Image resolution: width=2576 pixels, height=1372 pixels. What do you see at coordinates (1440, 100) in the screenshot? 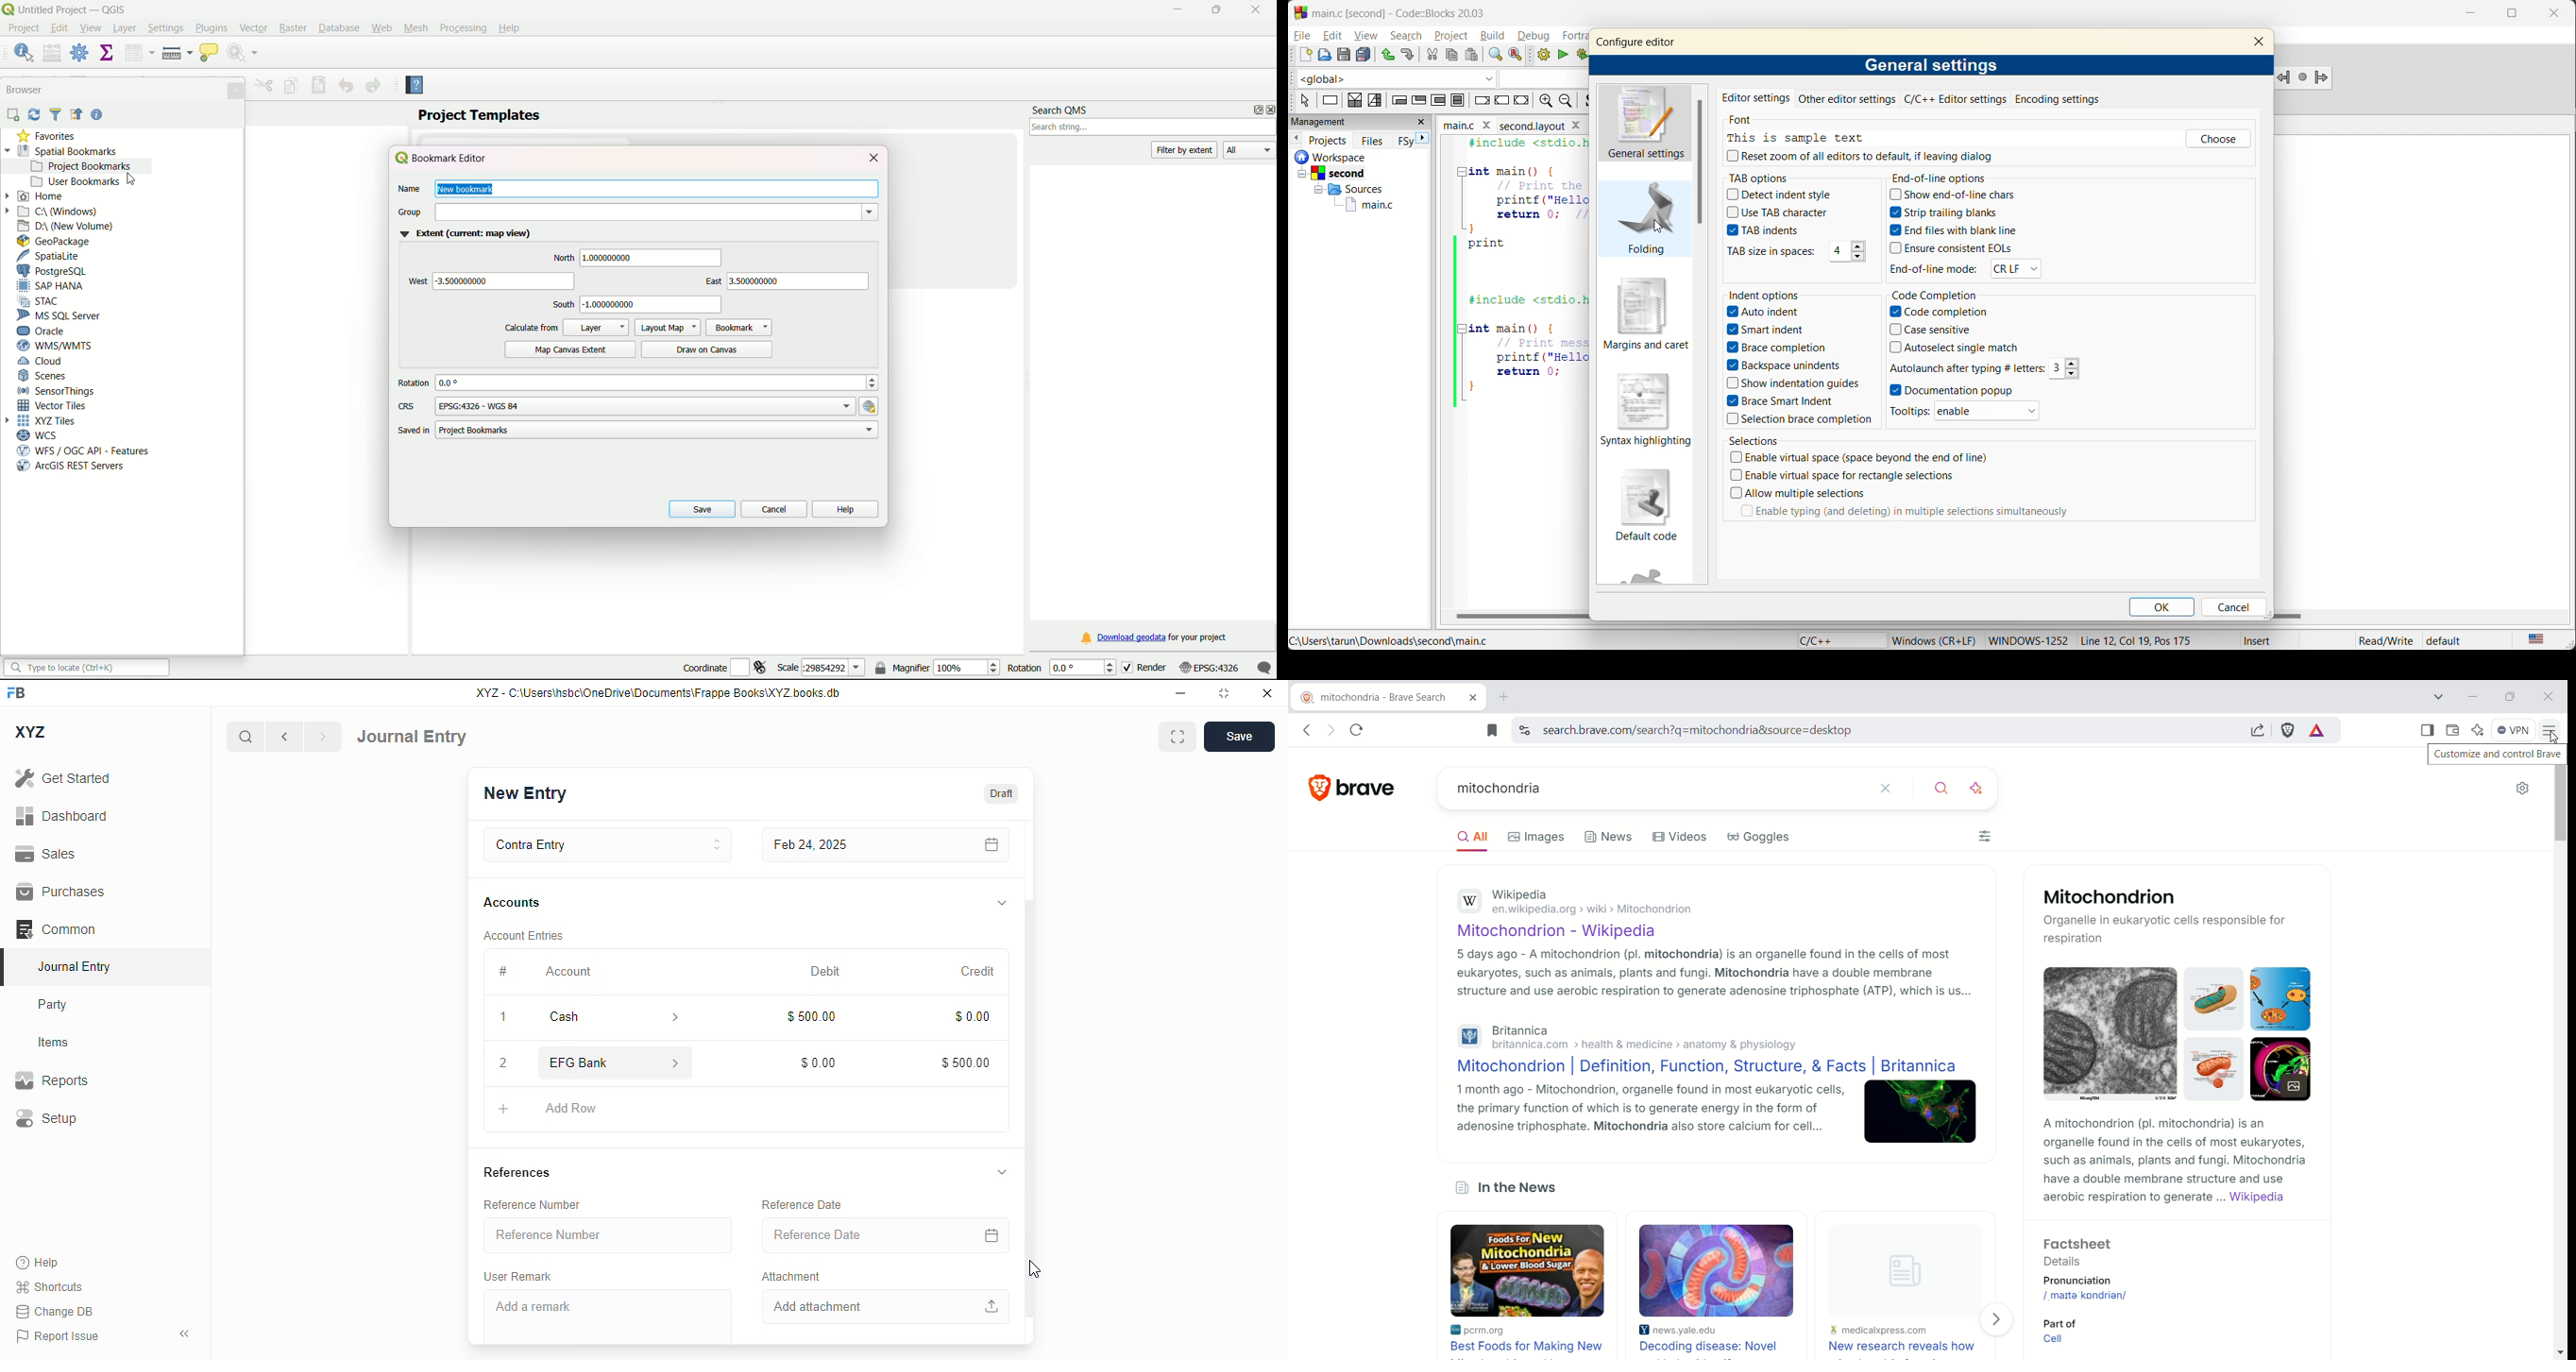
I see `counting loop` at bounding box center [1440, 100].